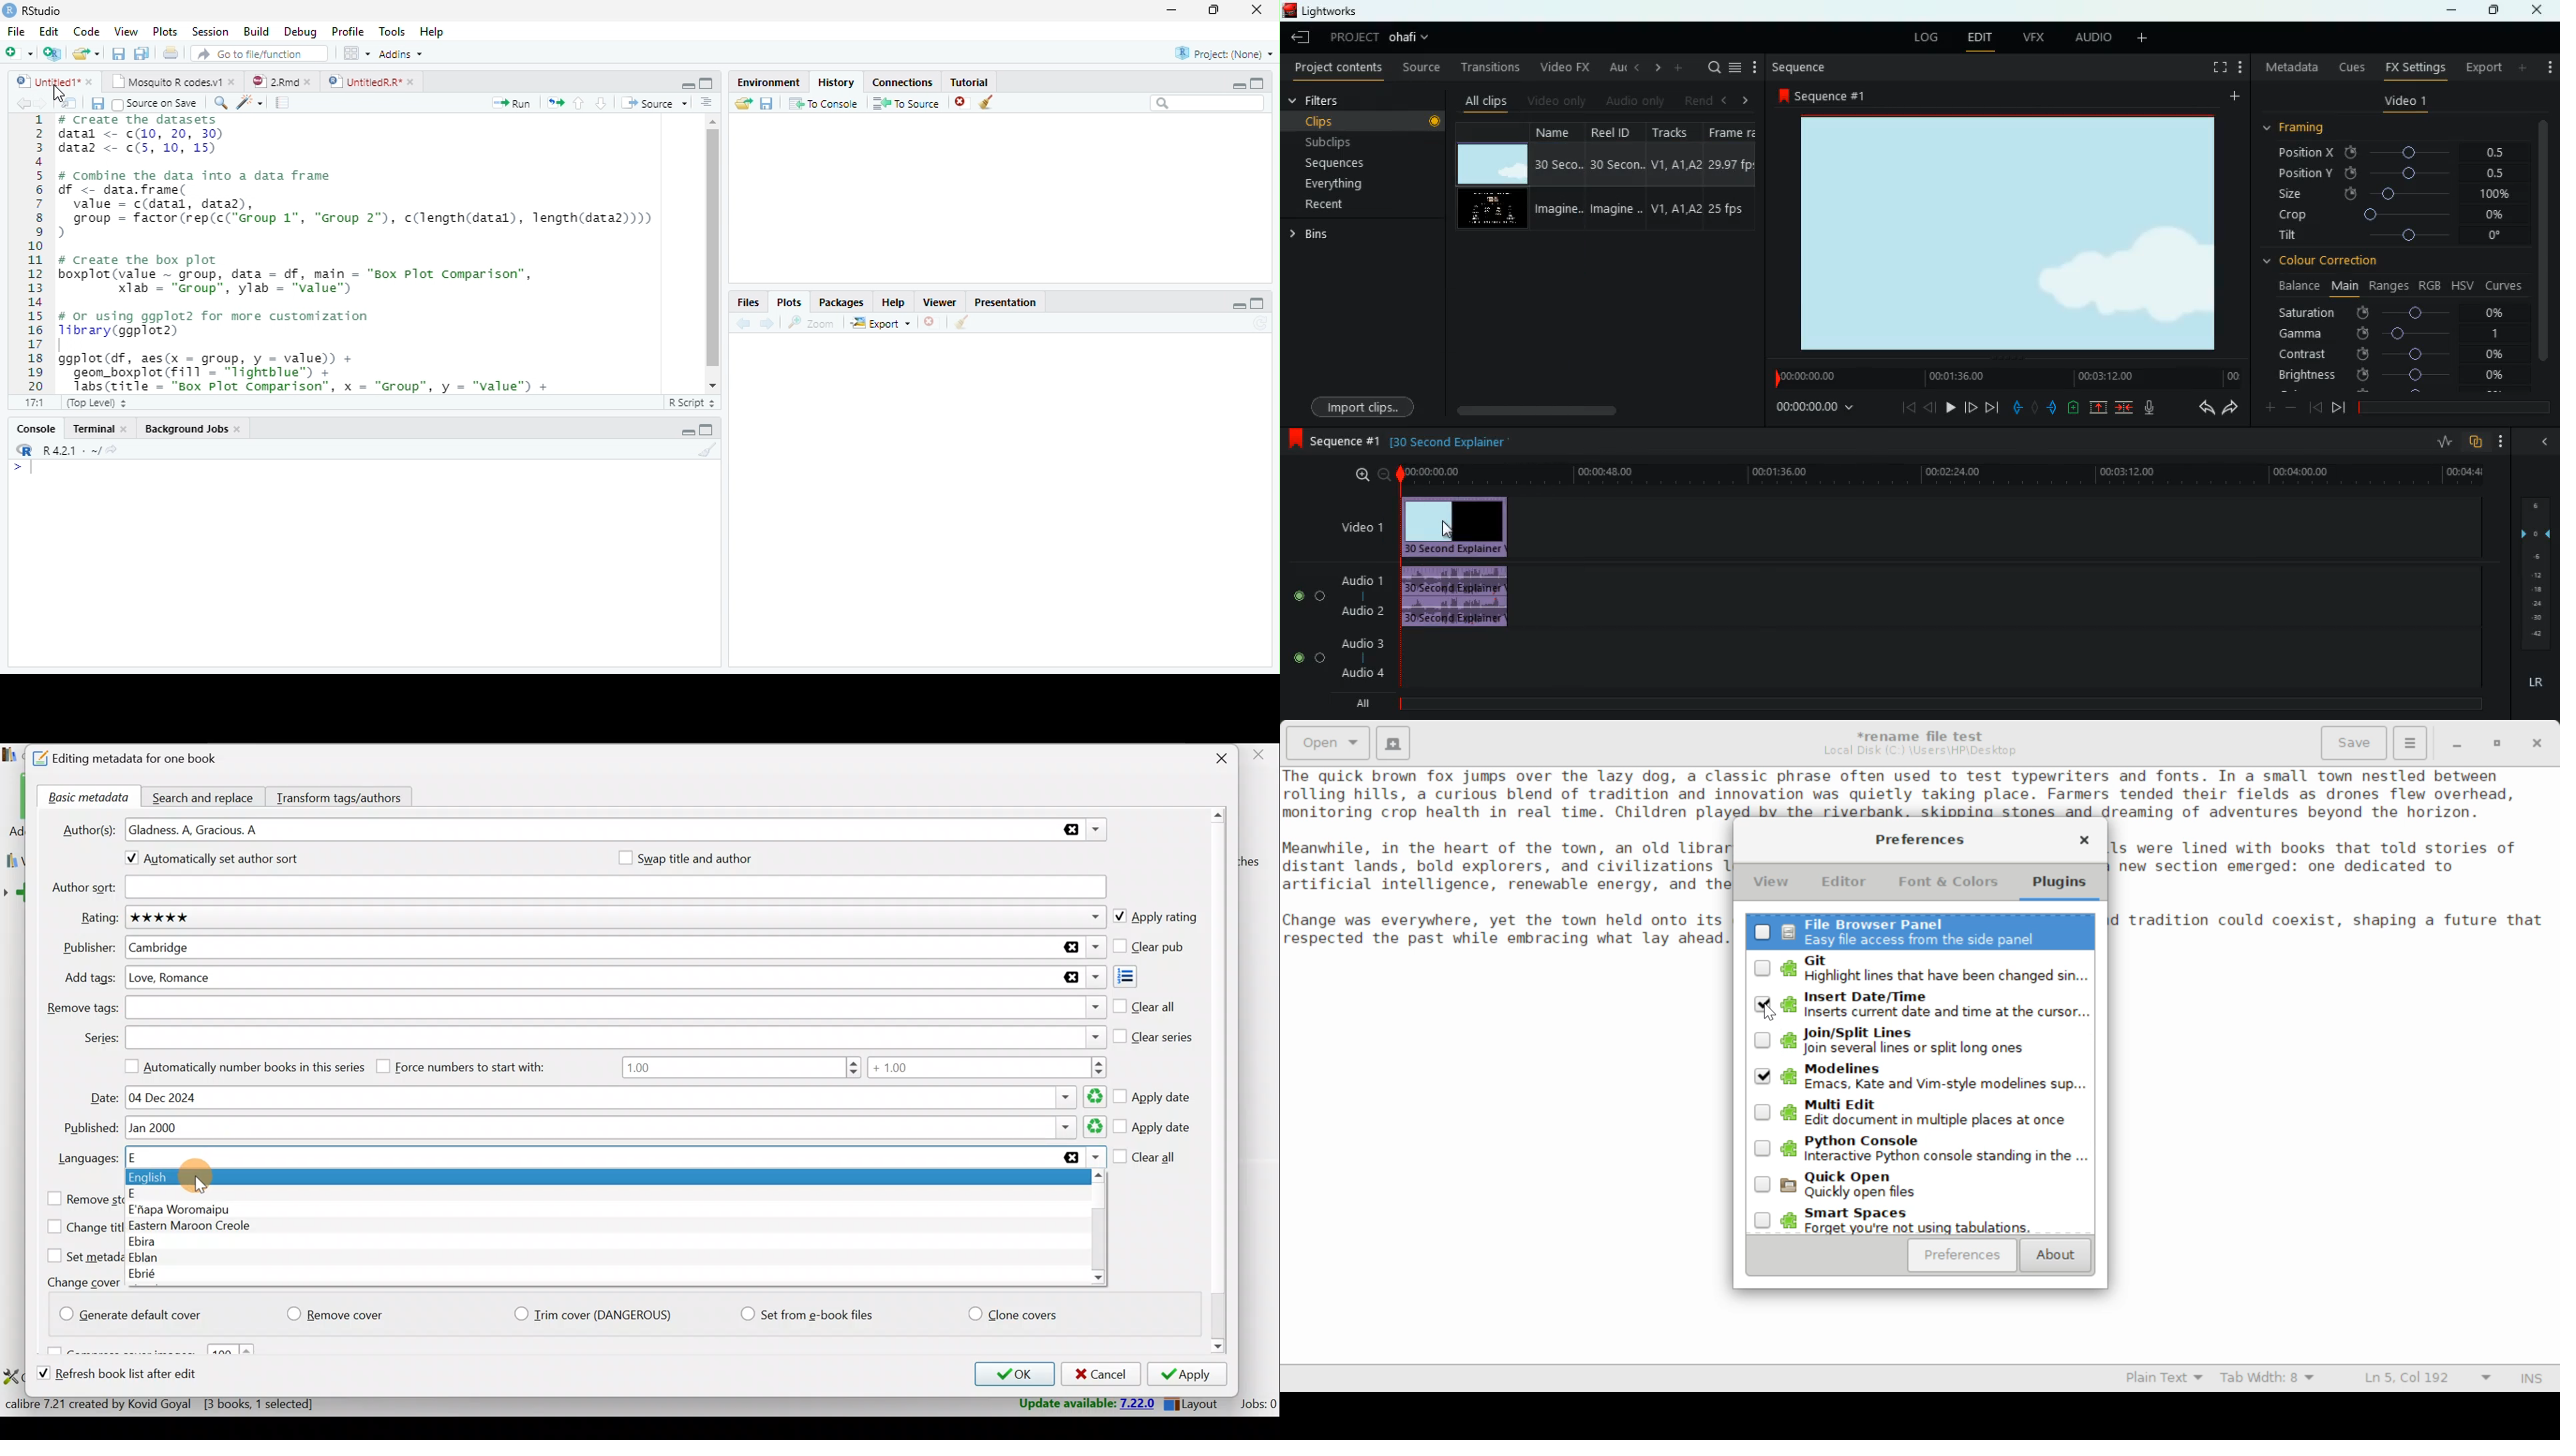  What do you see at coordinates (1357, 642) in the screenshot?
I see `audio 3` at bounding box center [1357, 642].